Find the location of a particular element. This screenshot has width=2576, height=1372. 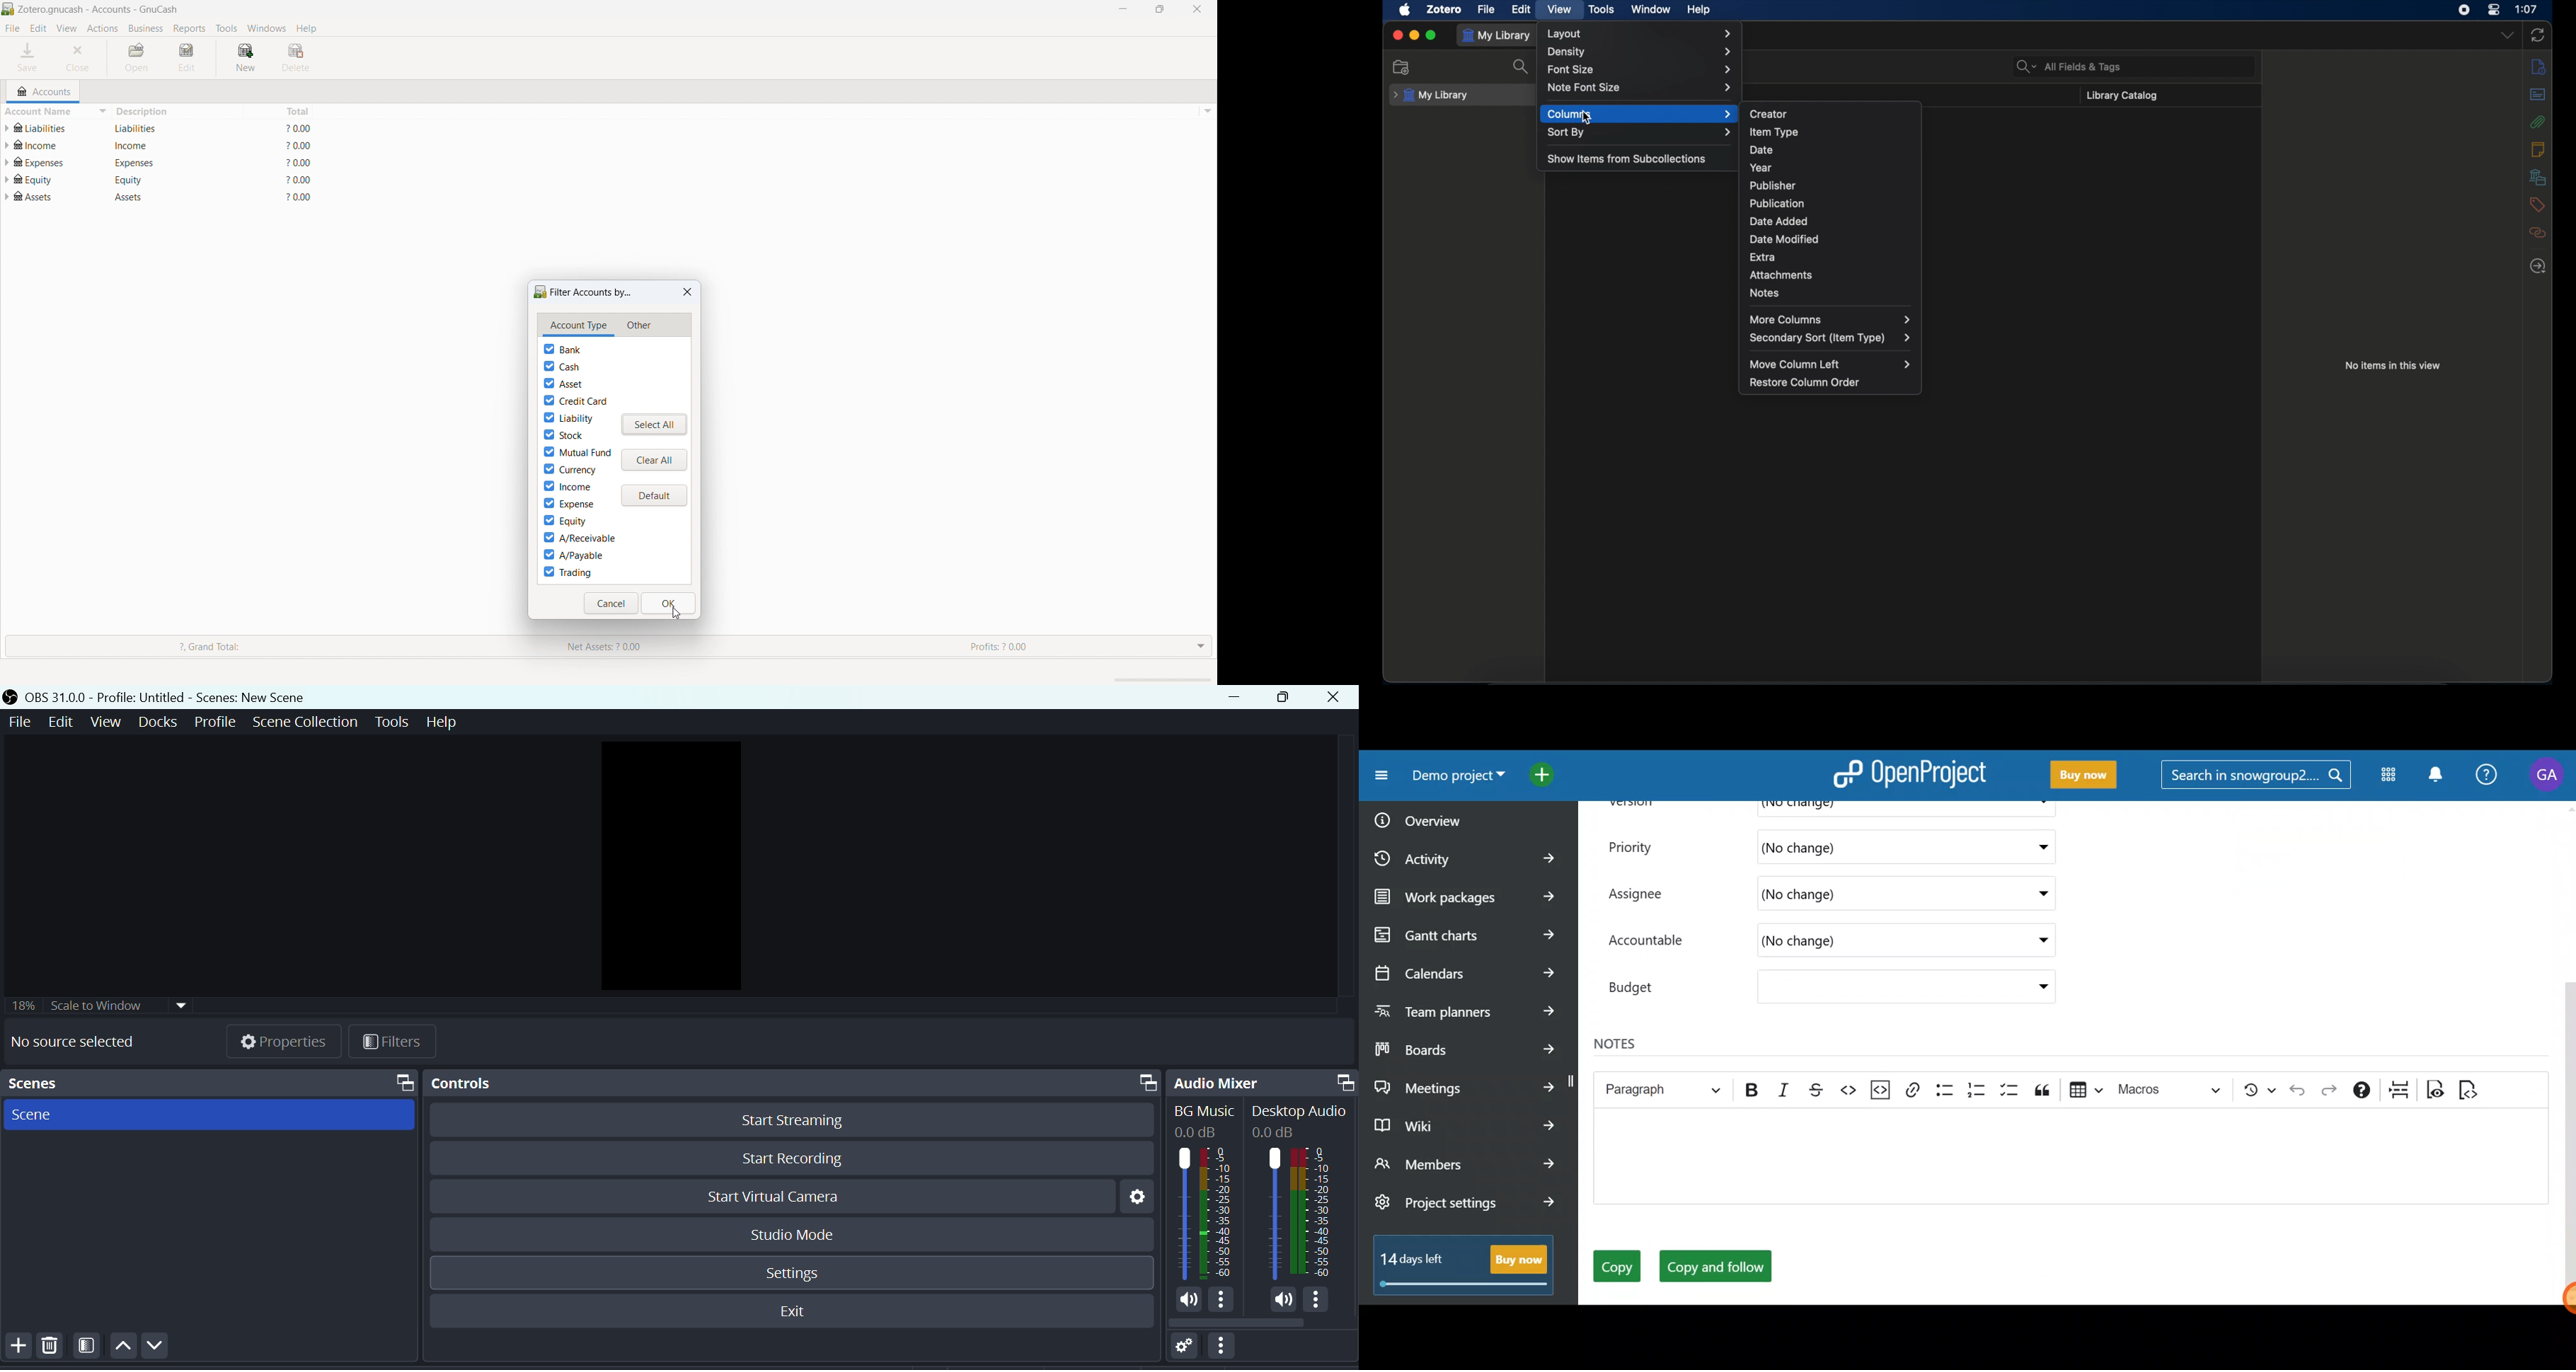

description is located at coordinates (143, 199).